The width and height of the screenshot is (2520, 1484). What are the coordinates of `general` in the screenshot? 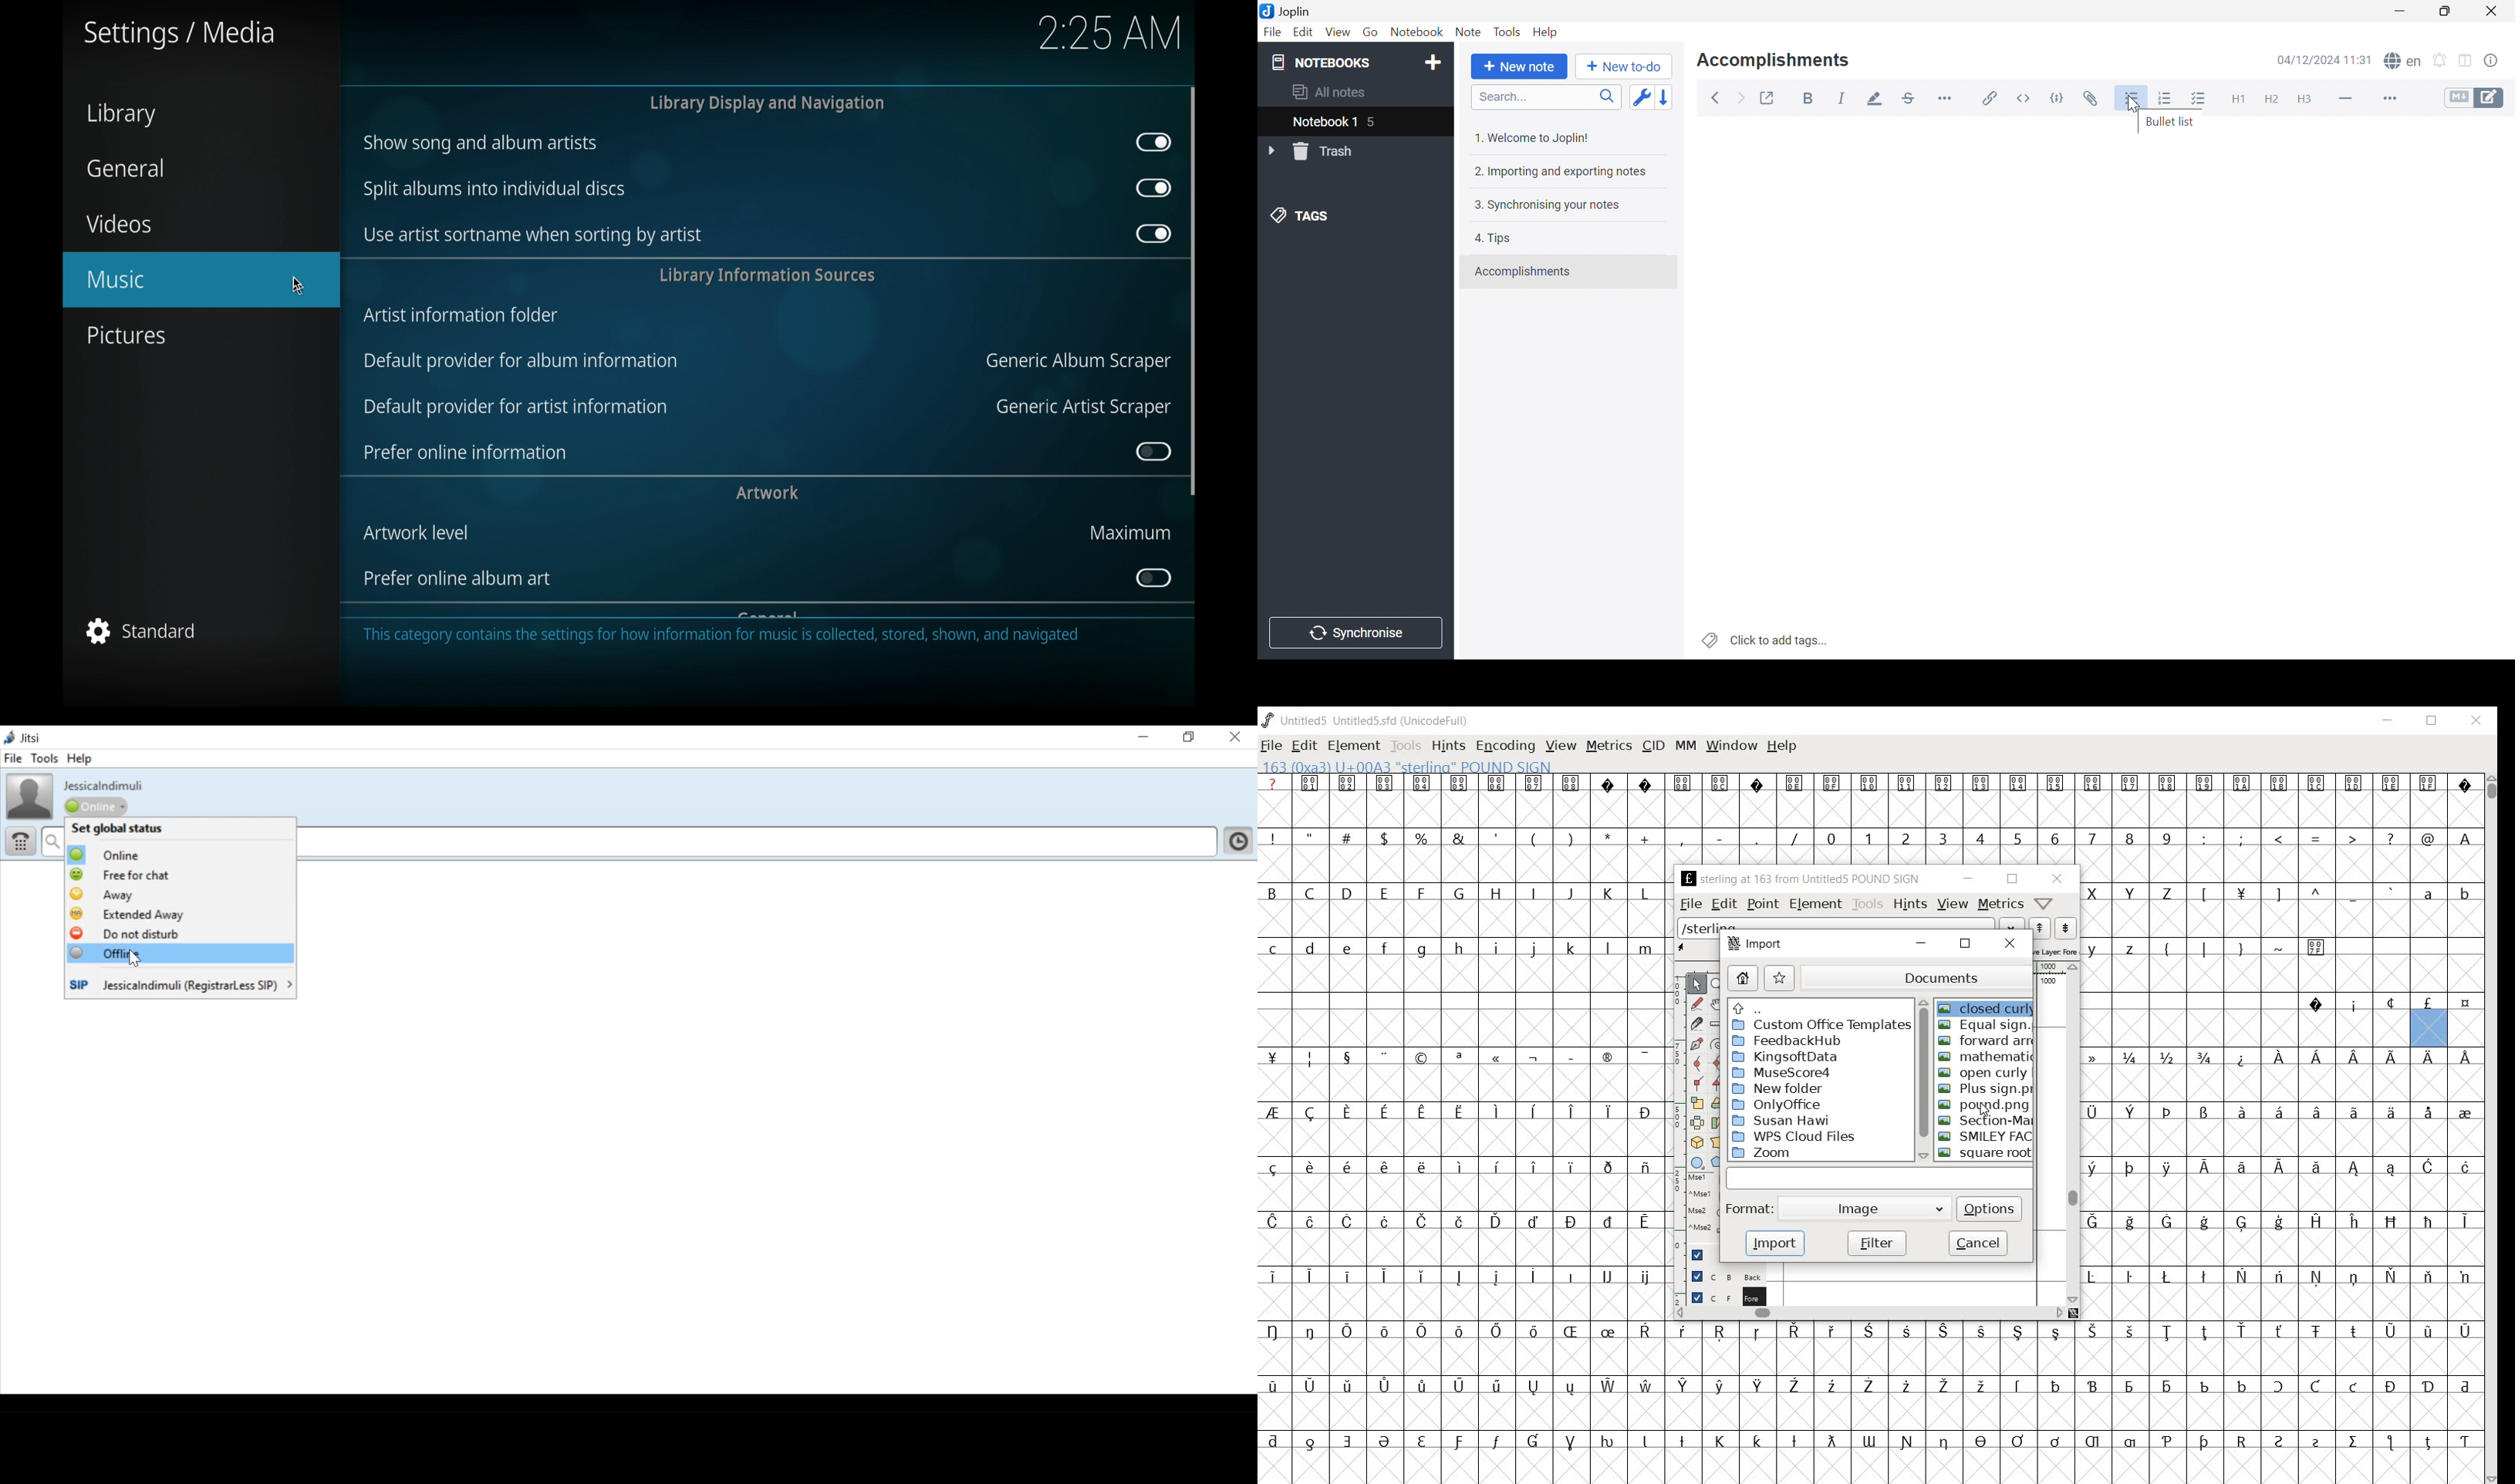 It's located at (125, 168).